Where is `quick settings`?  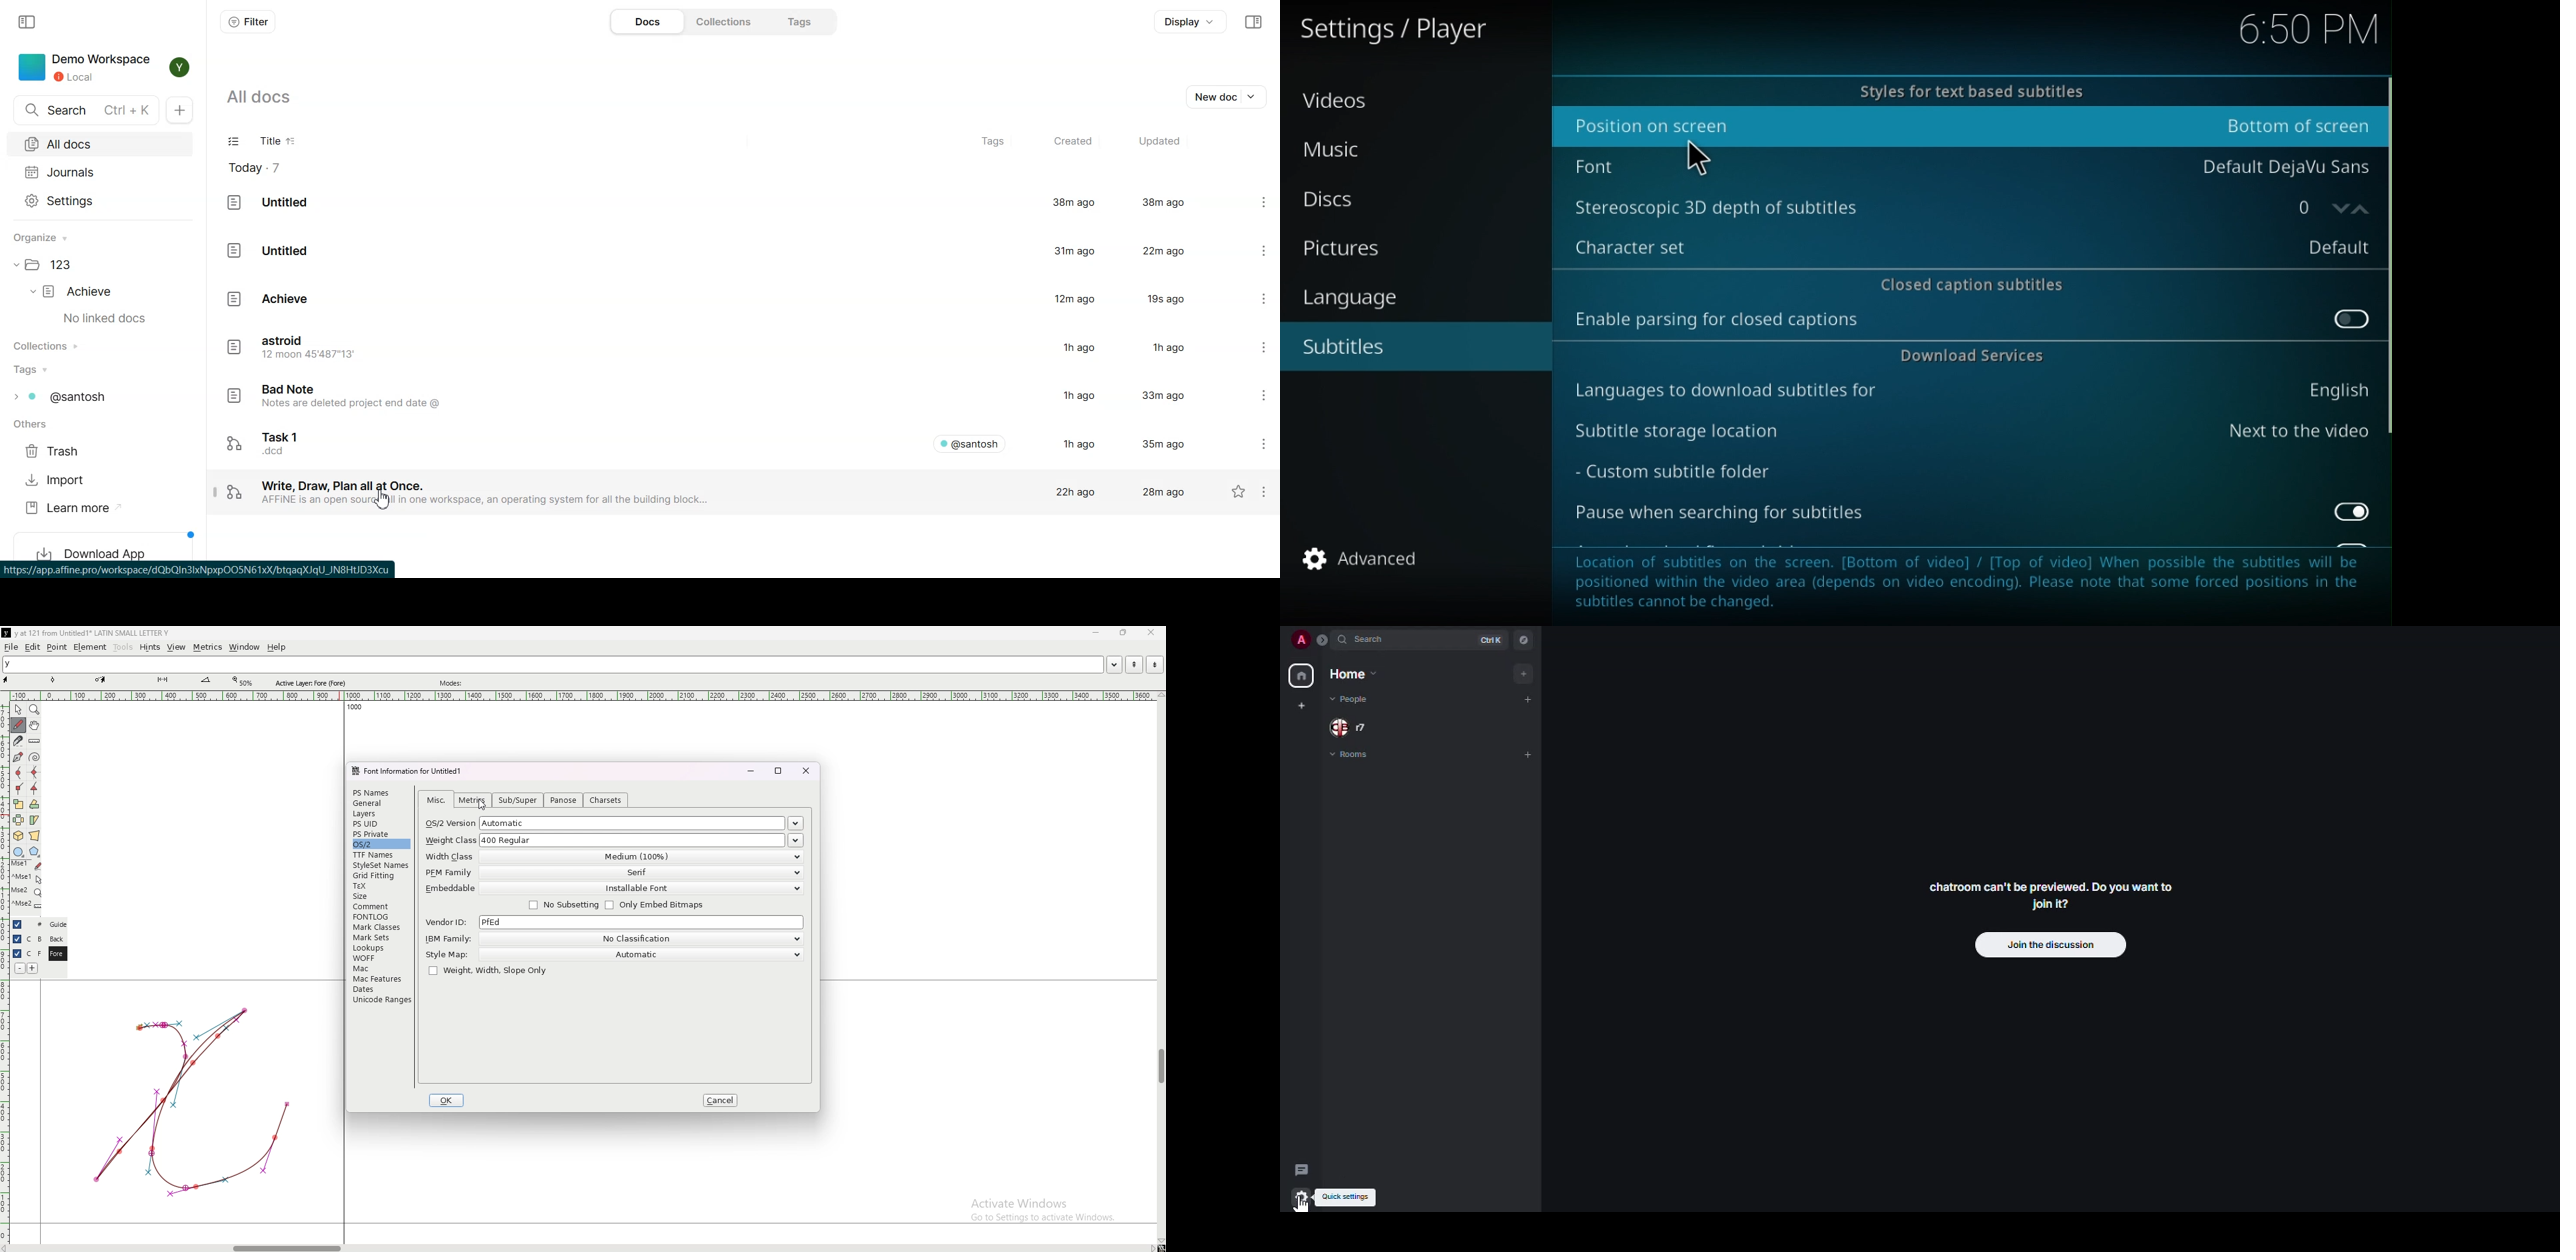 quick settings is located at coordinates (1348, 1197).